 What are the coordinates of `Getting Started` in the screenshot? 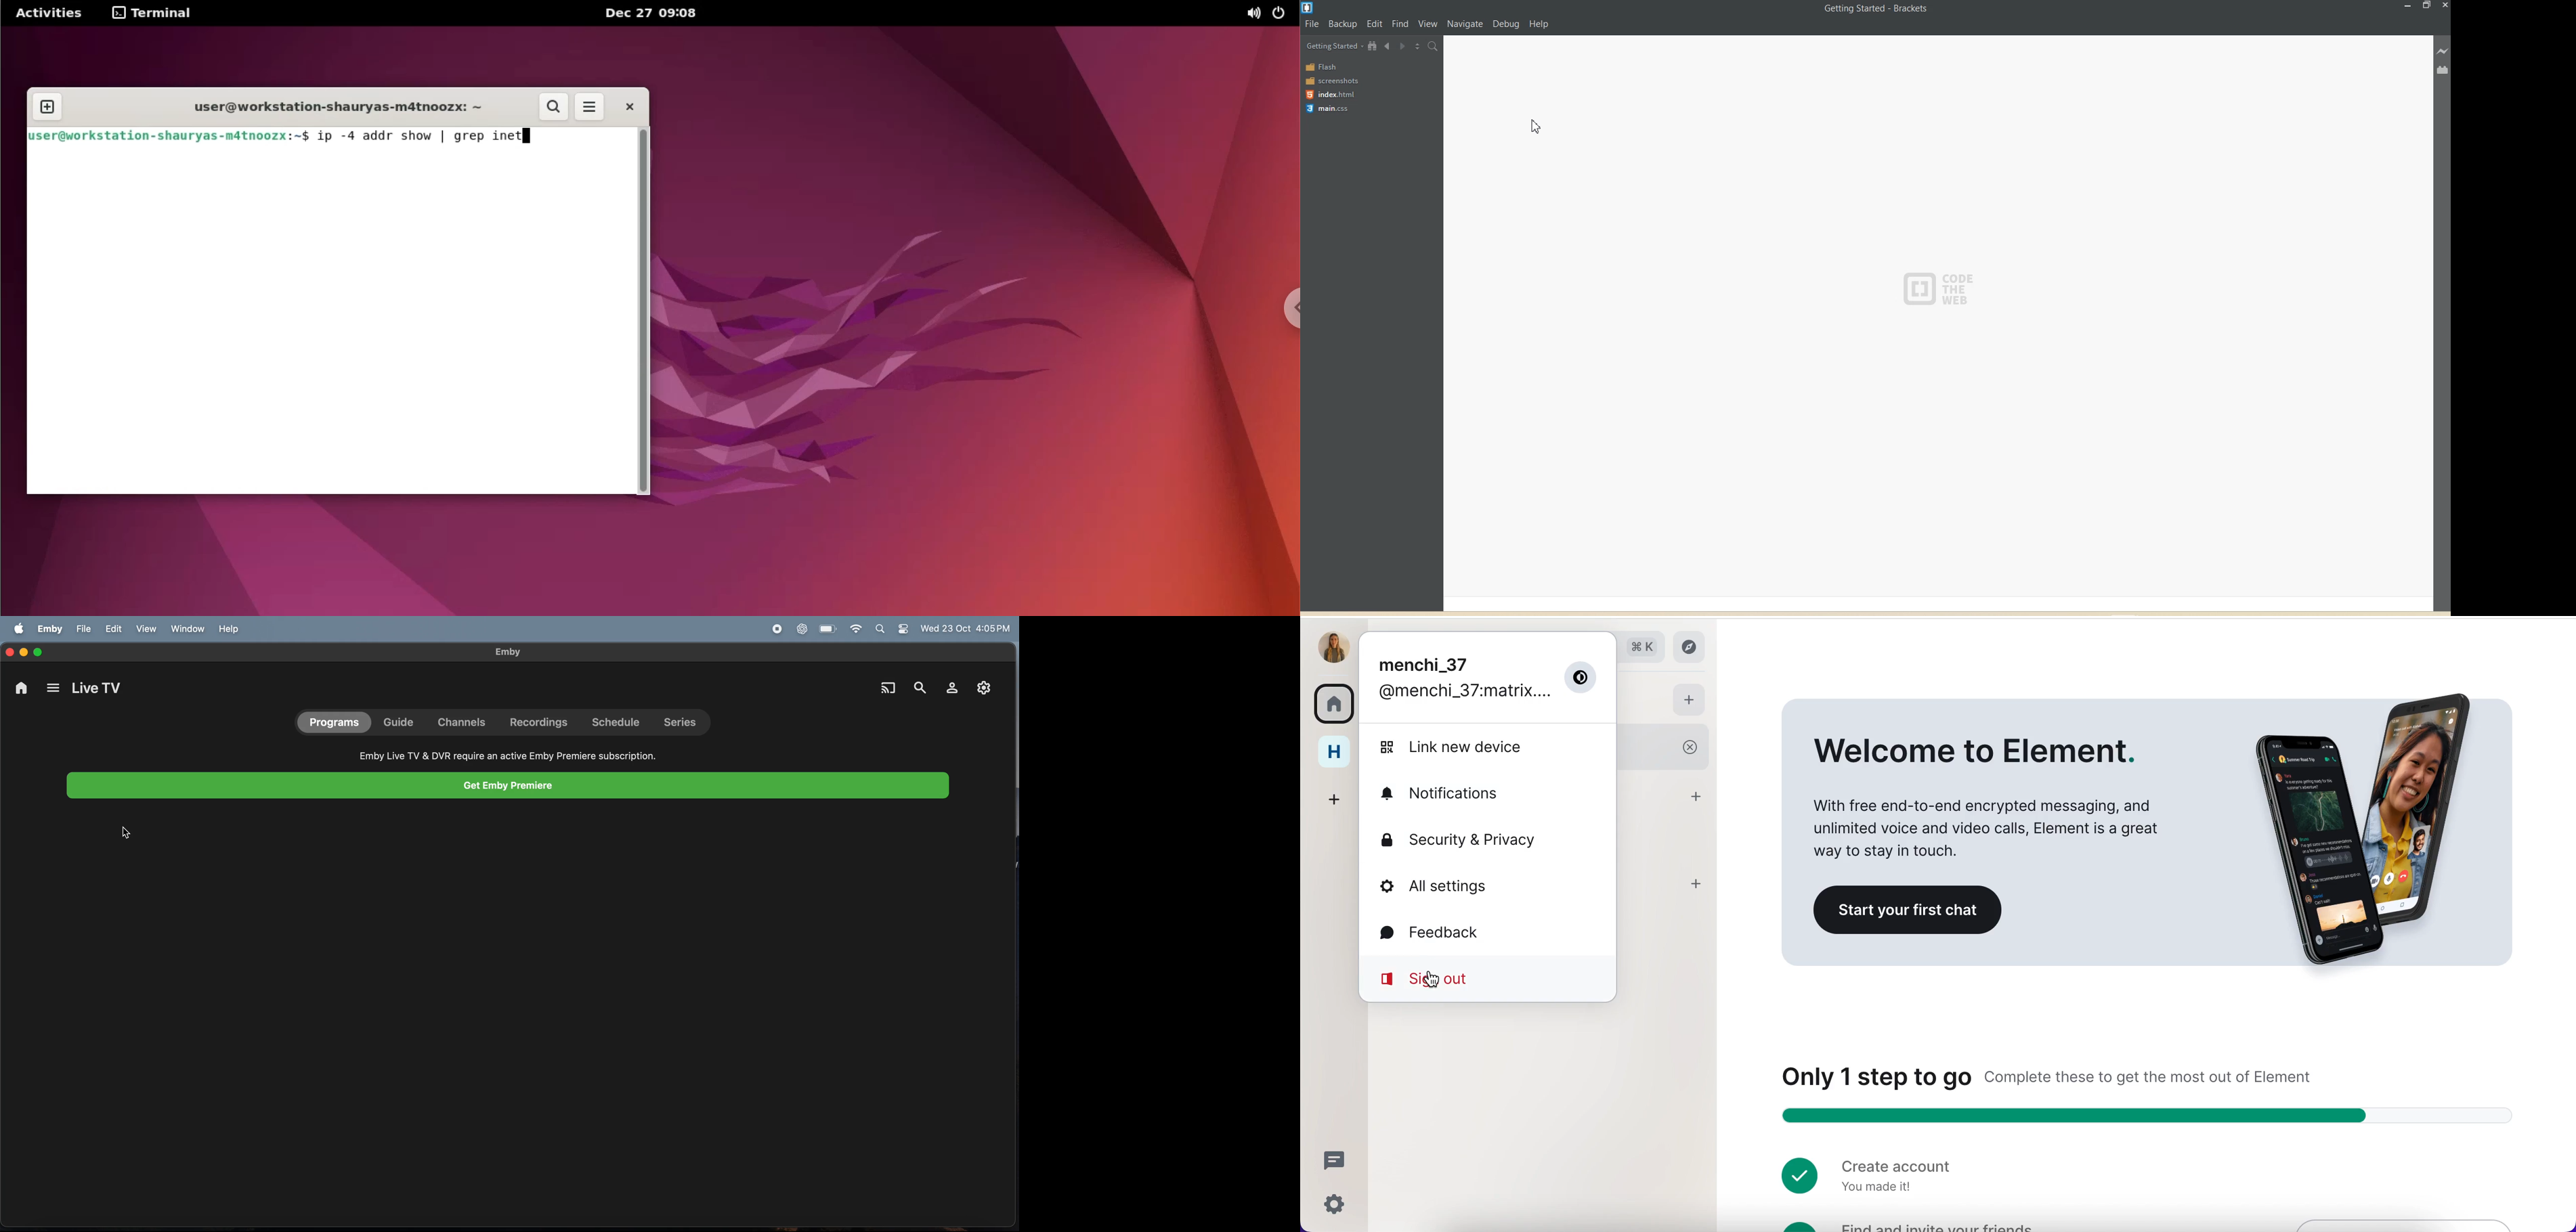 It's located at (1334, 46).